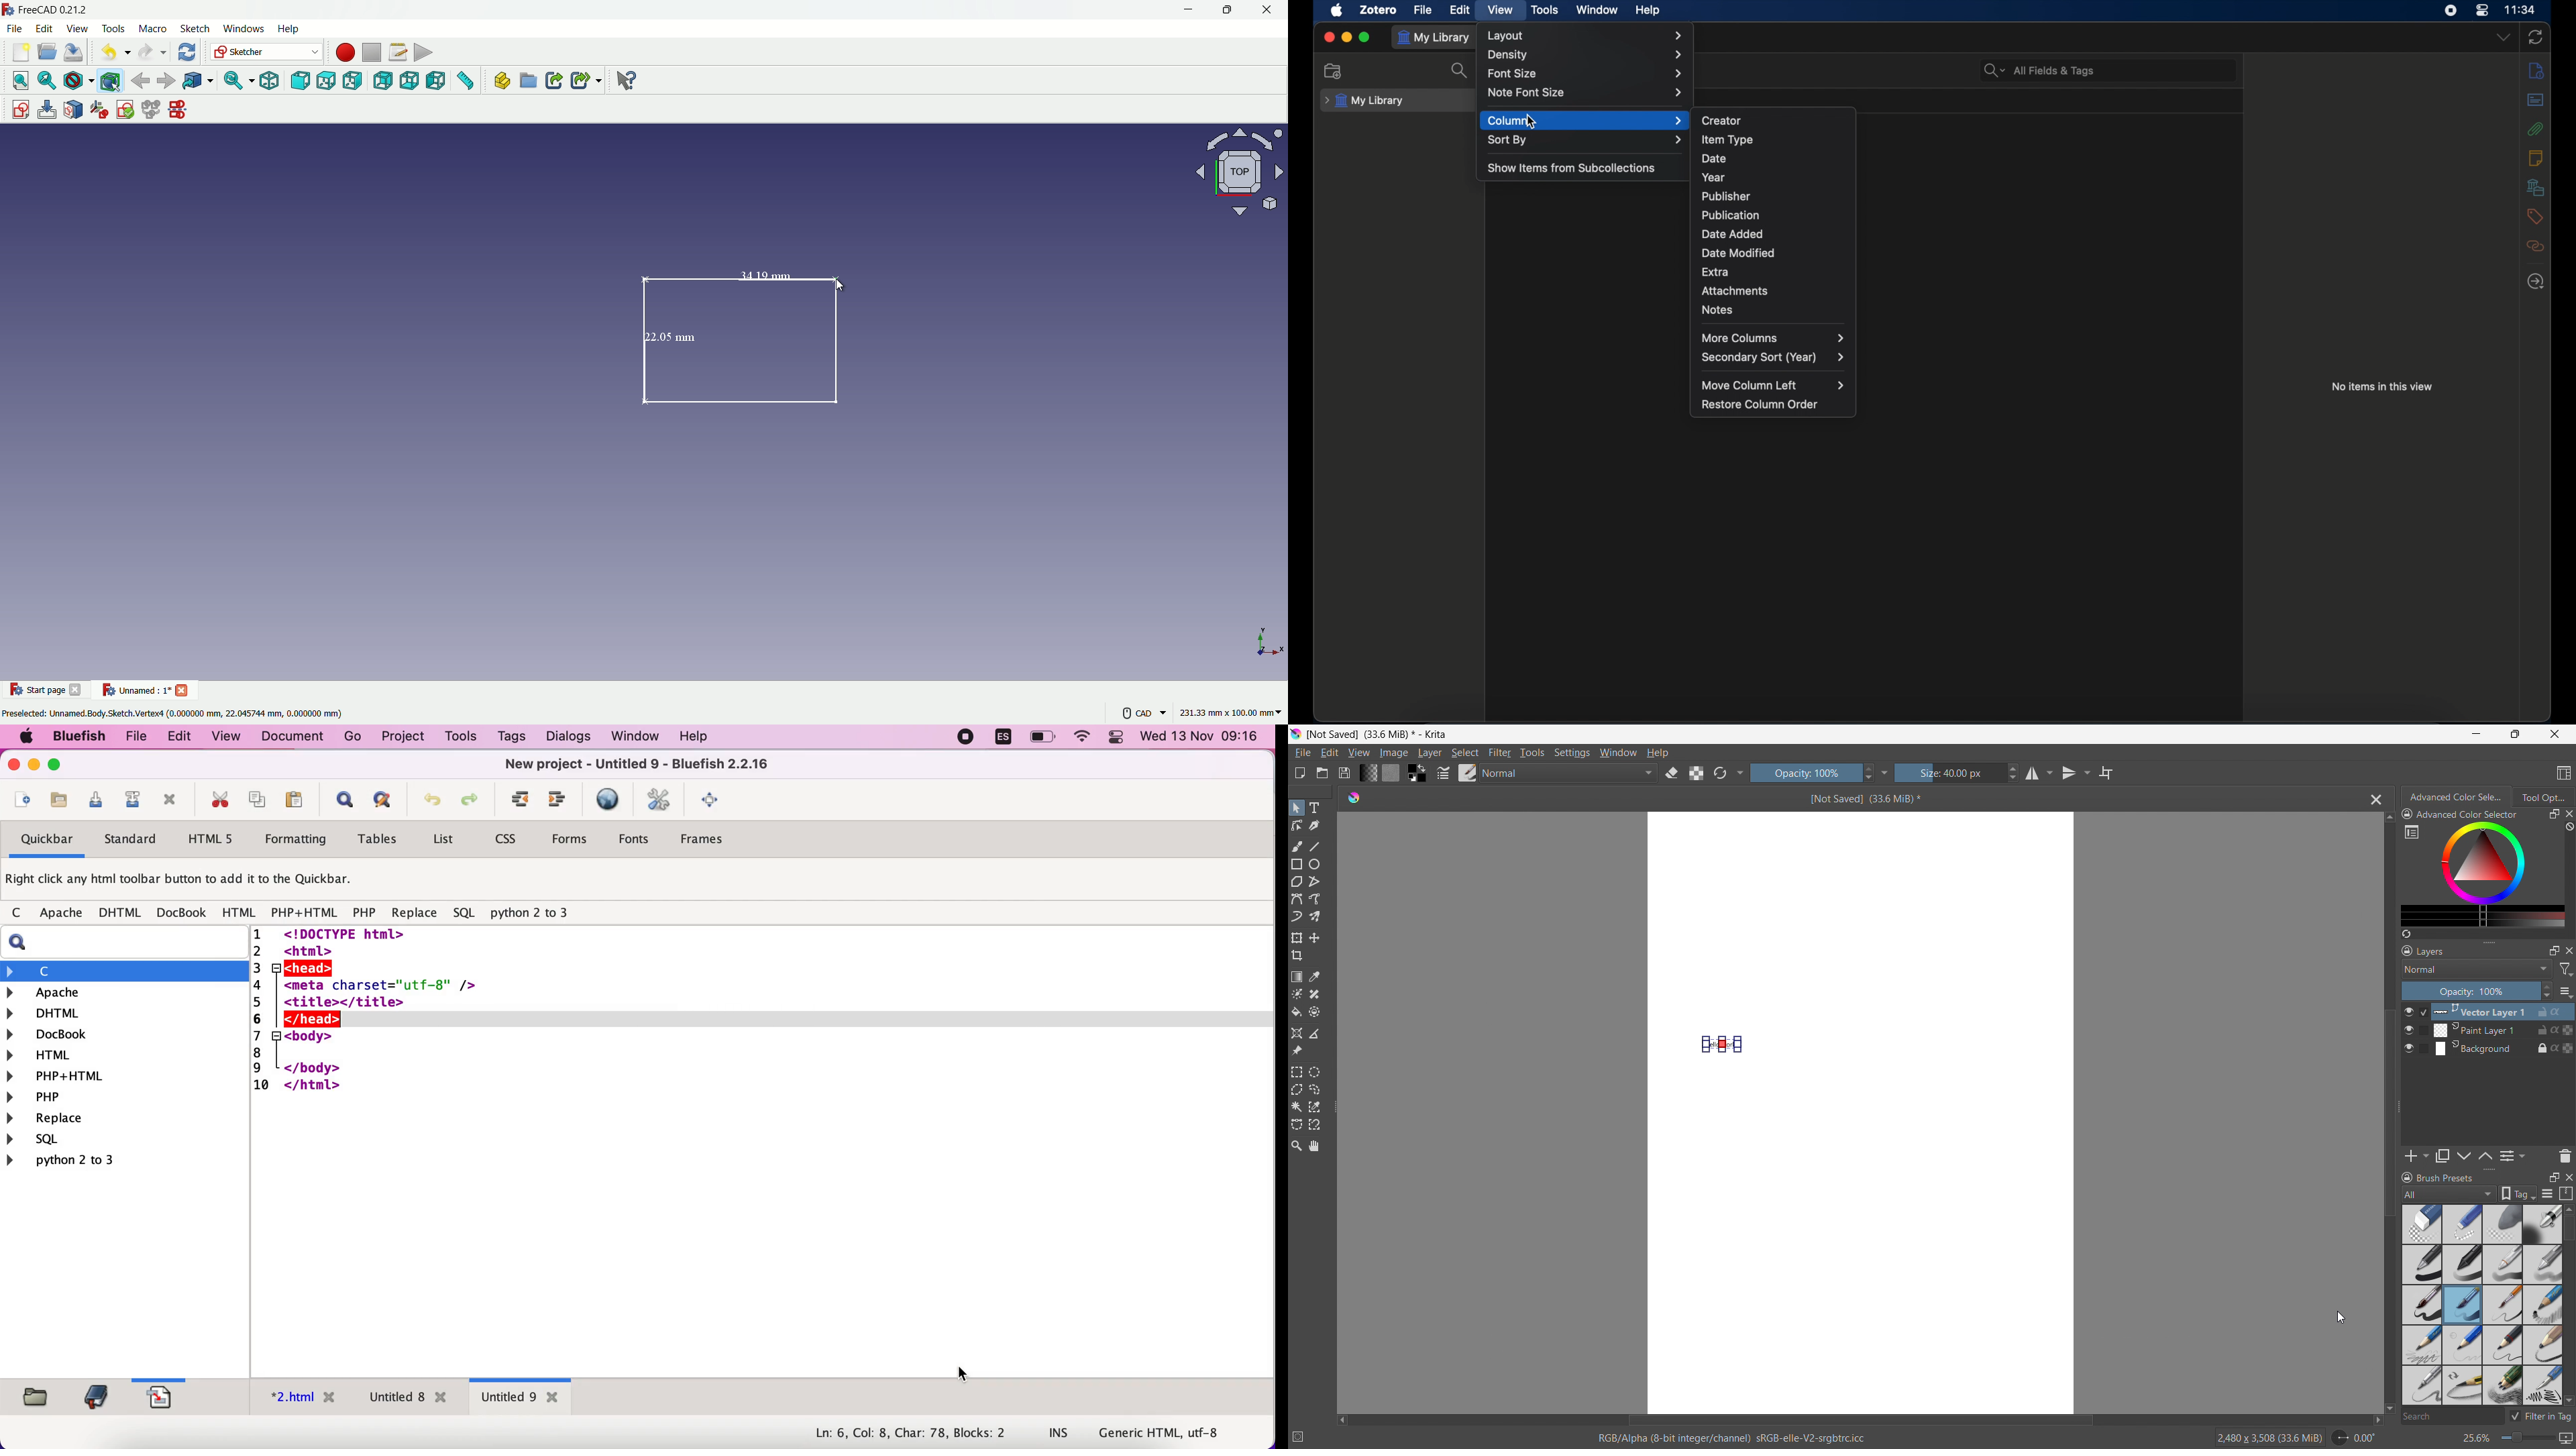  I want to click on Background, so click(2496, 1048).